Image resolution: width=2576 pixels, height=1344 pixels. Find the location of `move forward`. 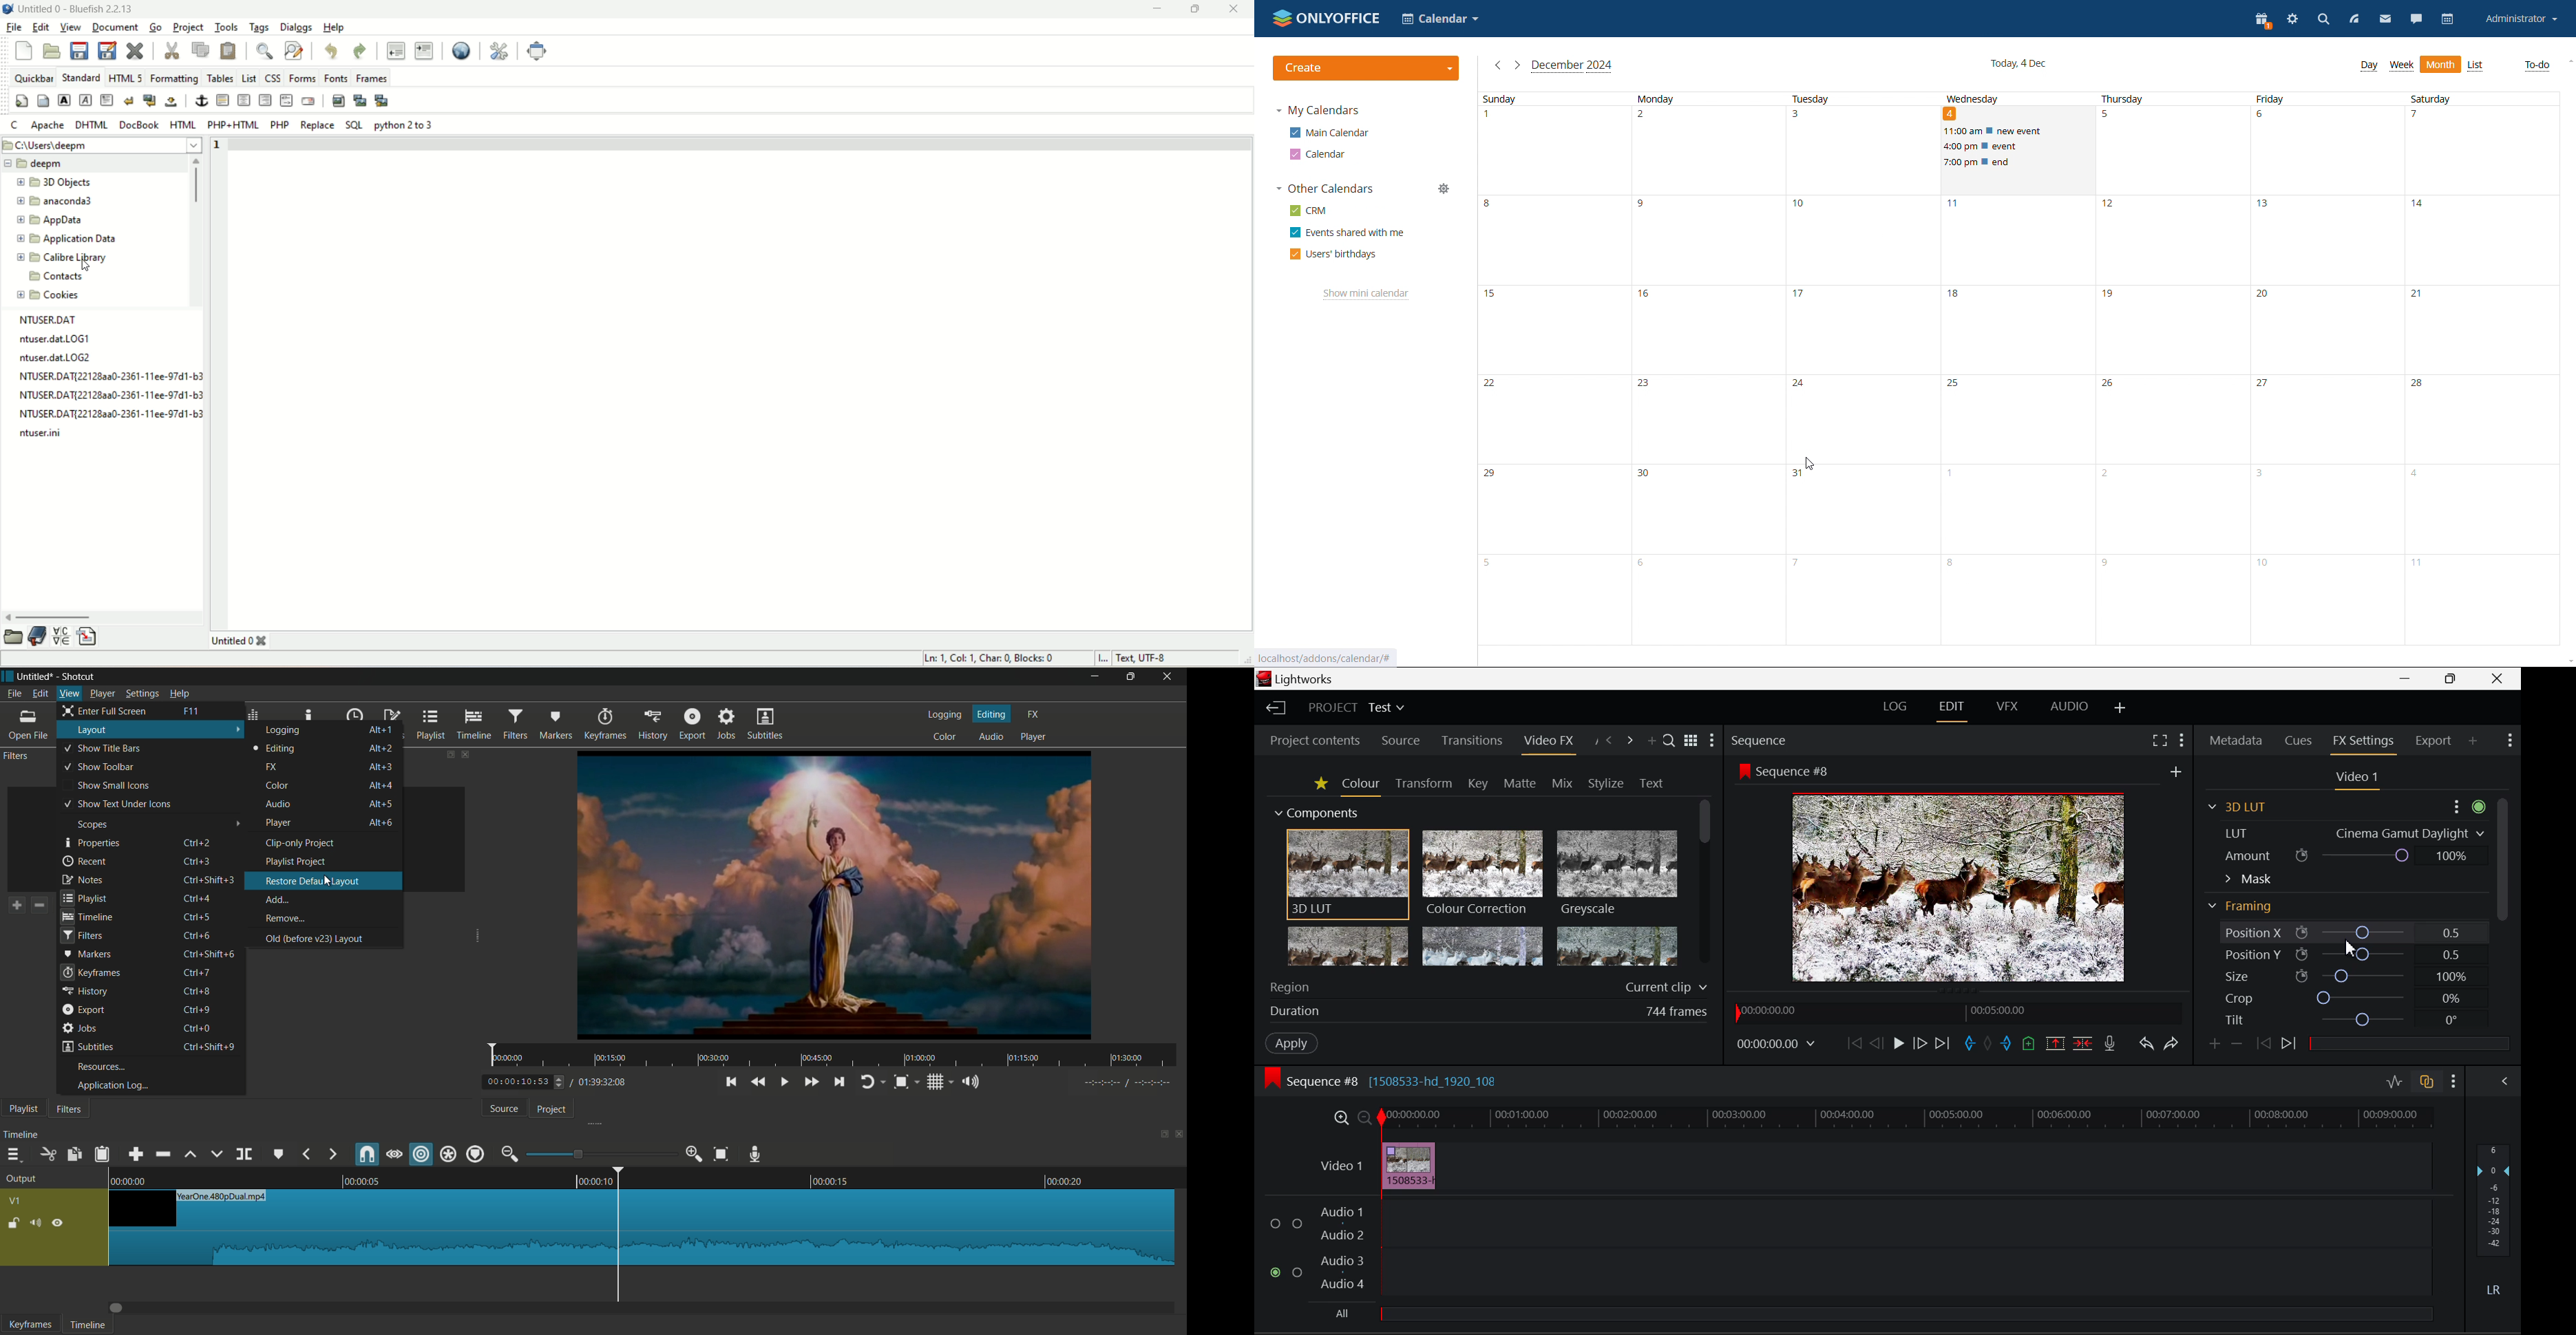

move forward is located at coordinates (117, 1308).